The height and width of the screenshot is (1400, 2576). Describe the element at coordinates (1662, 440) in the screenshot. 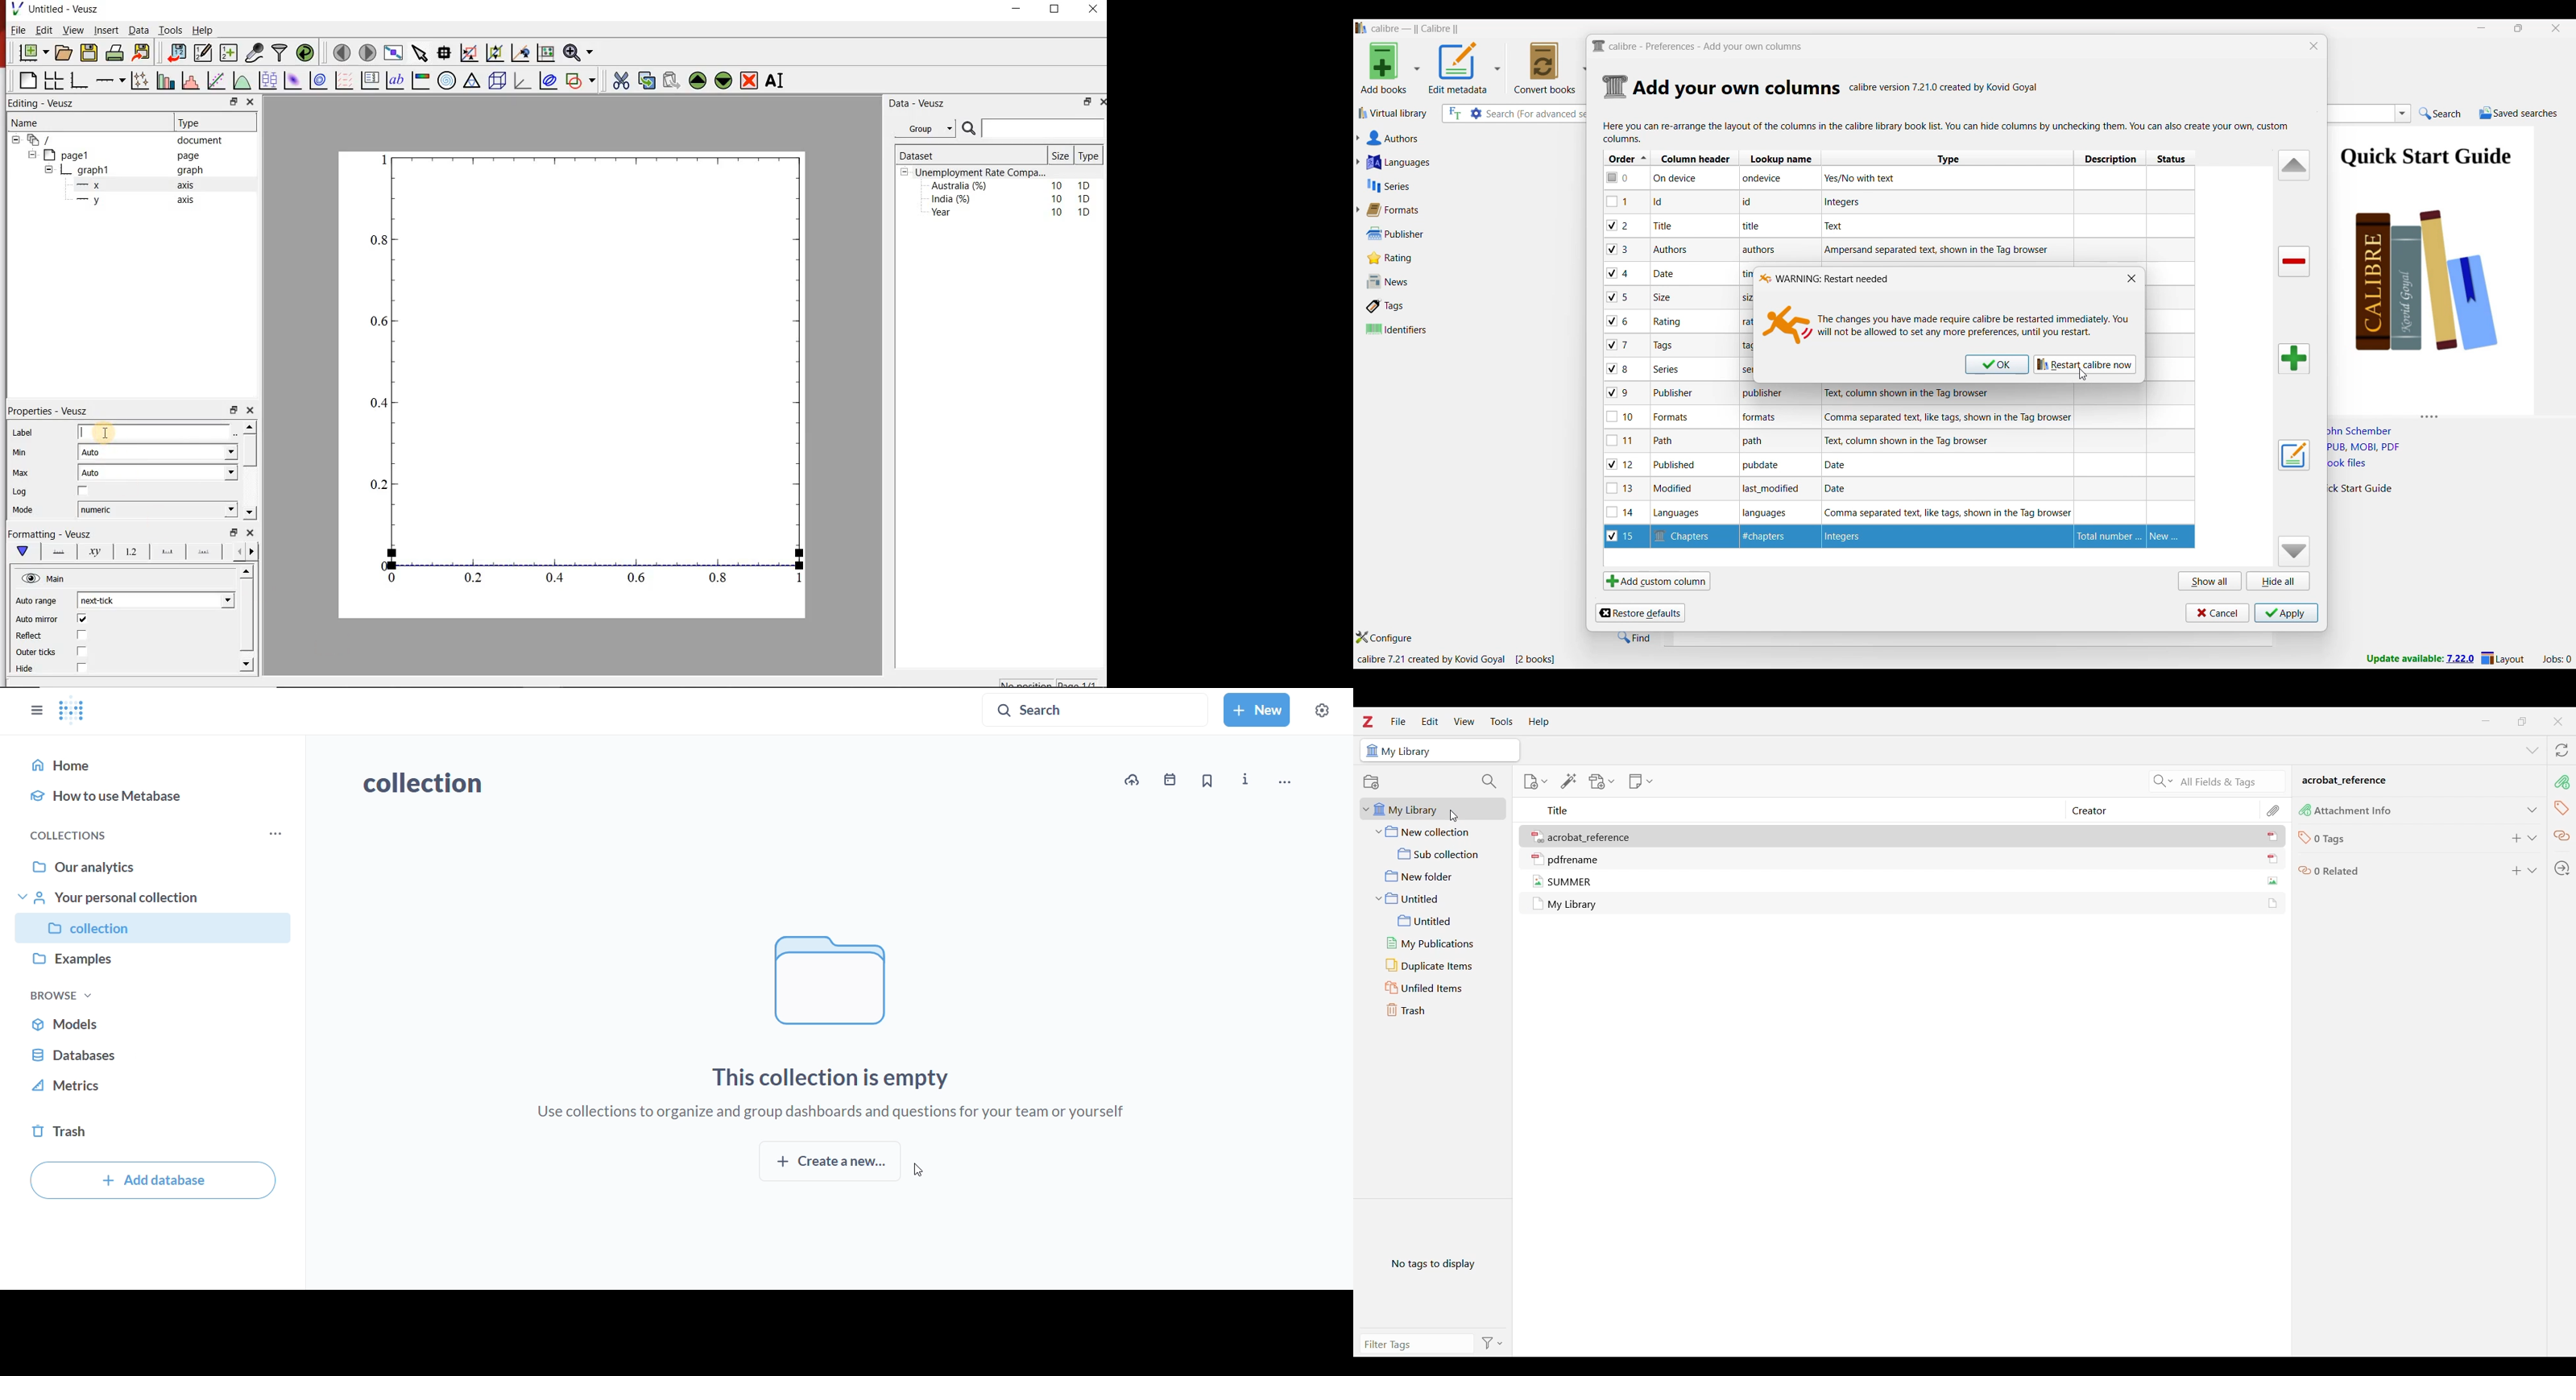

I see `Note` at that location.